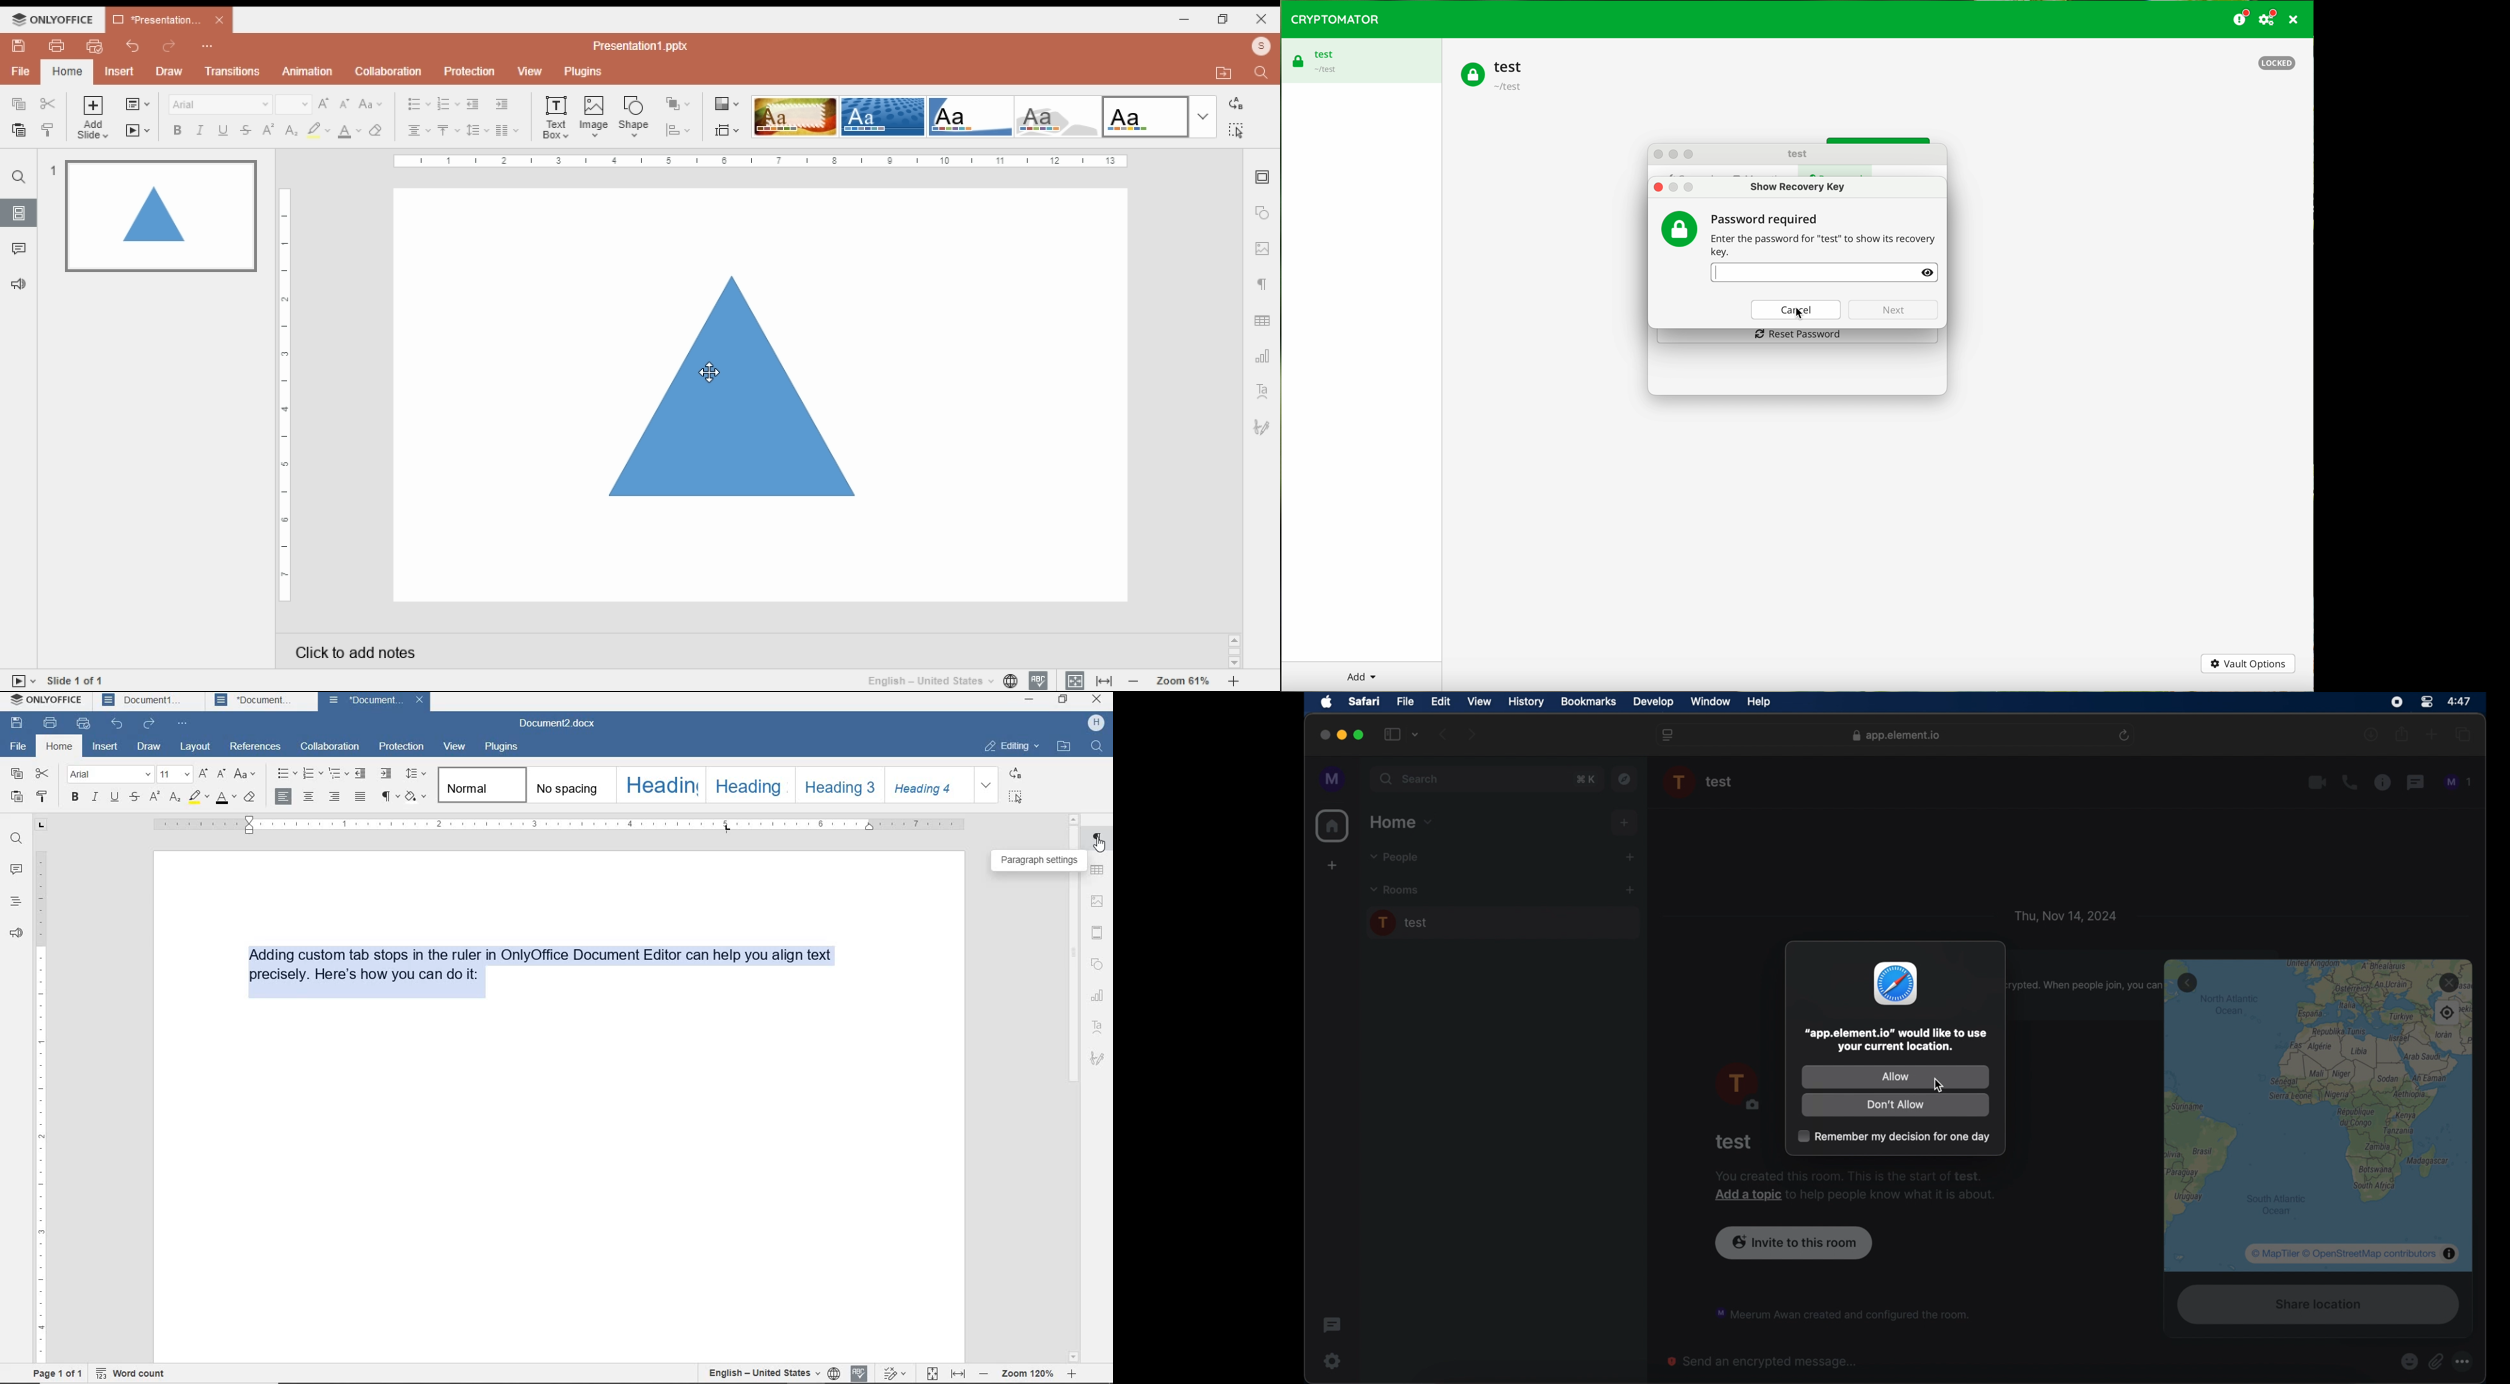 Image resolution: width=2520 pixels, height=1400 pixels. Describe the element at coordinates (137, 103) in the screenshot. I see `change slide layout` at that location.